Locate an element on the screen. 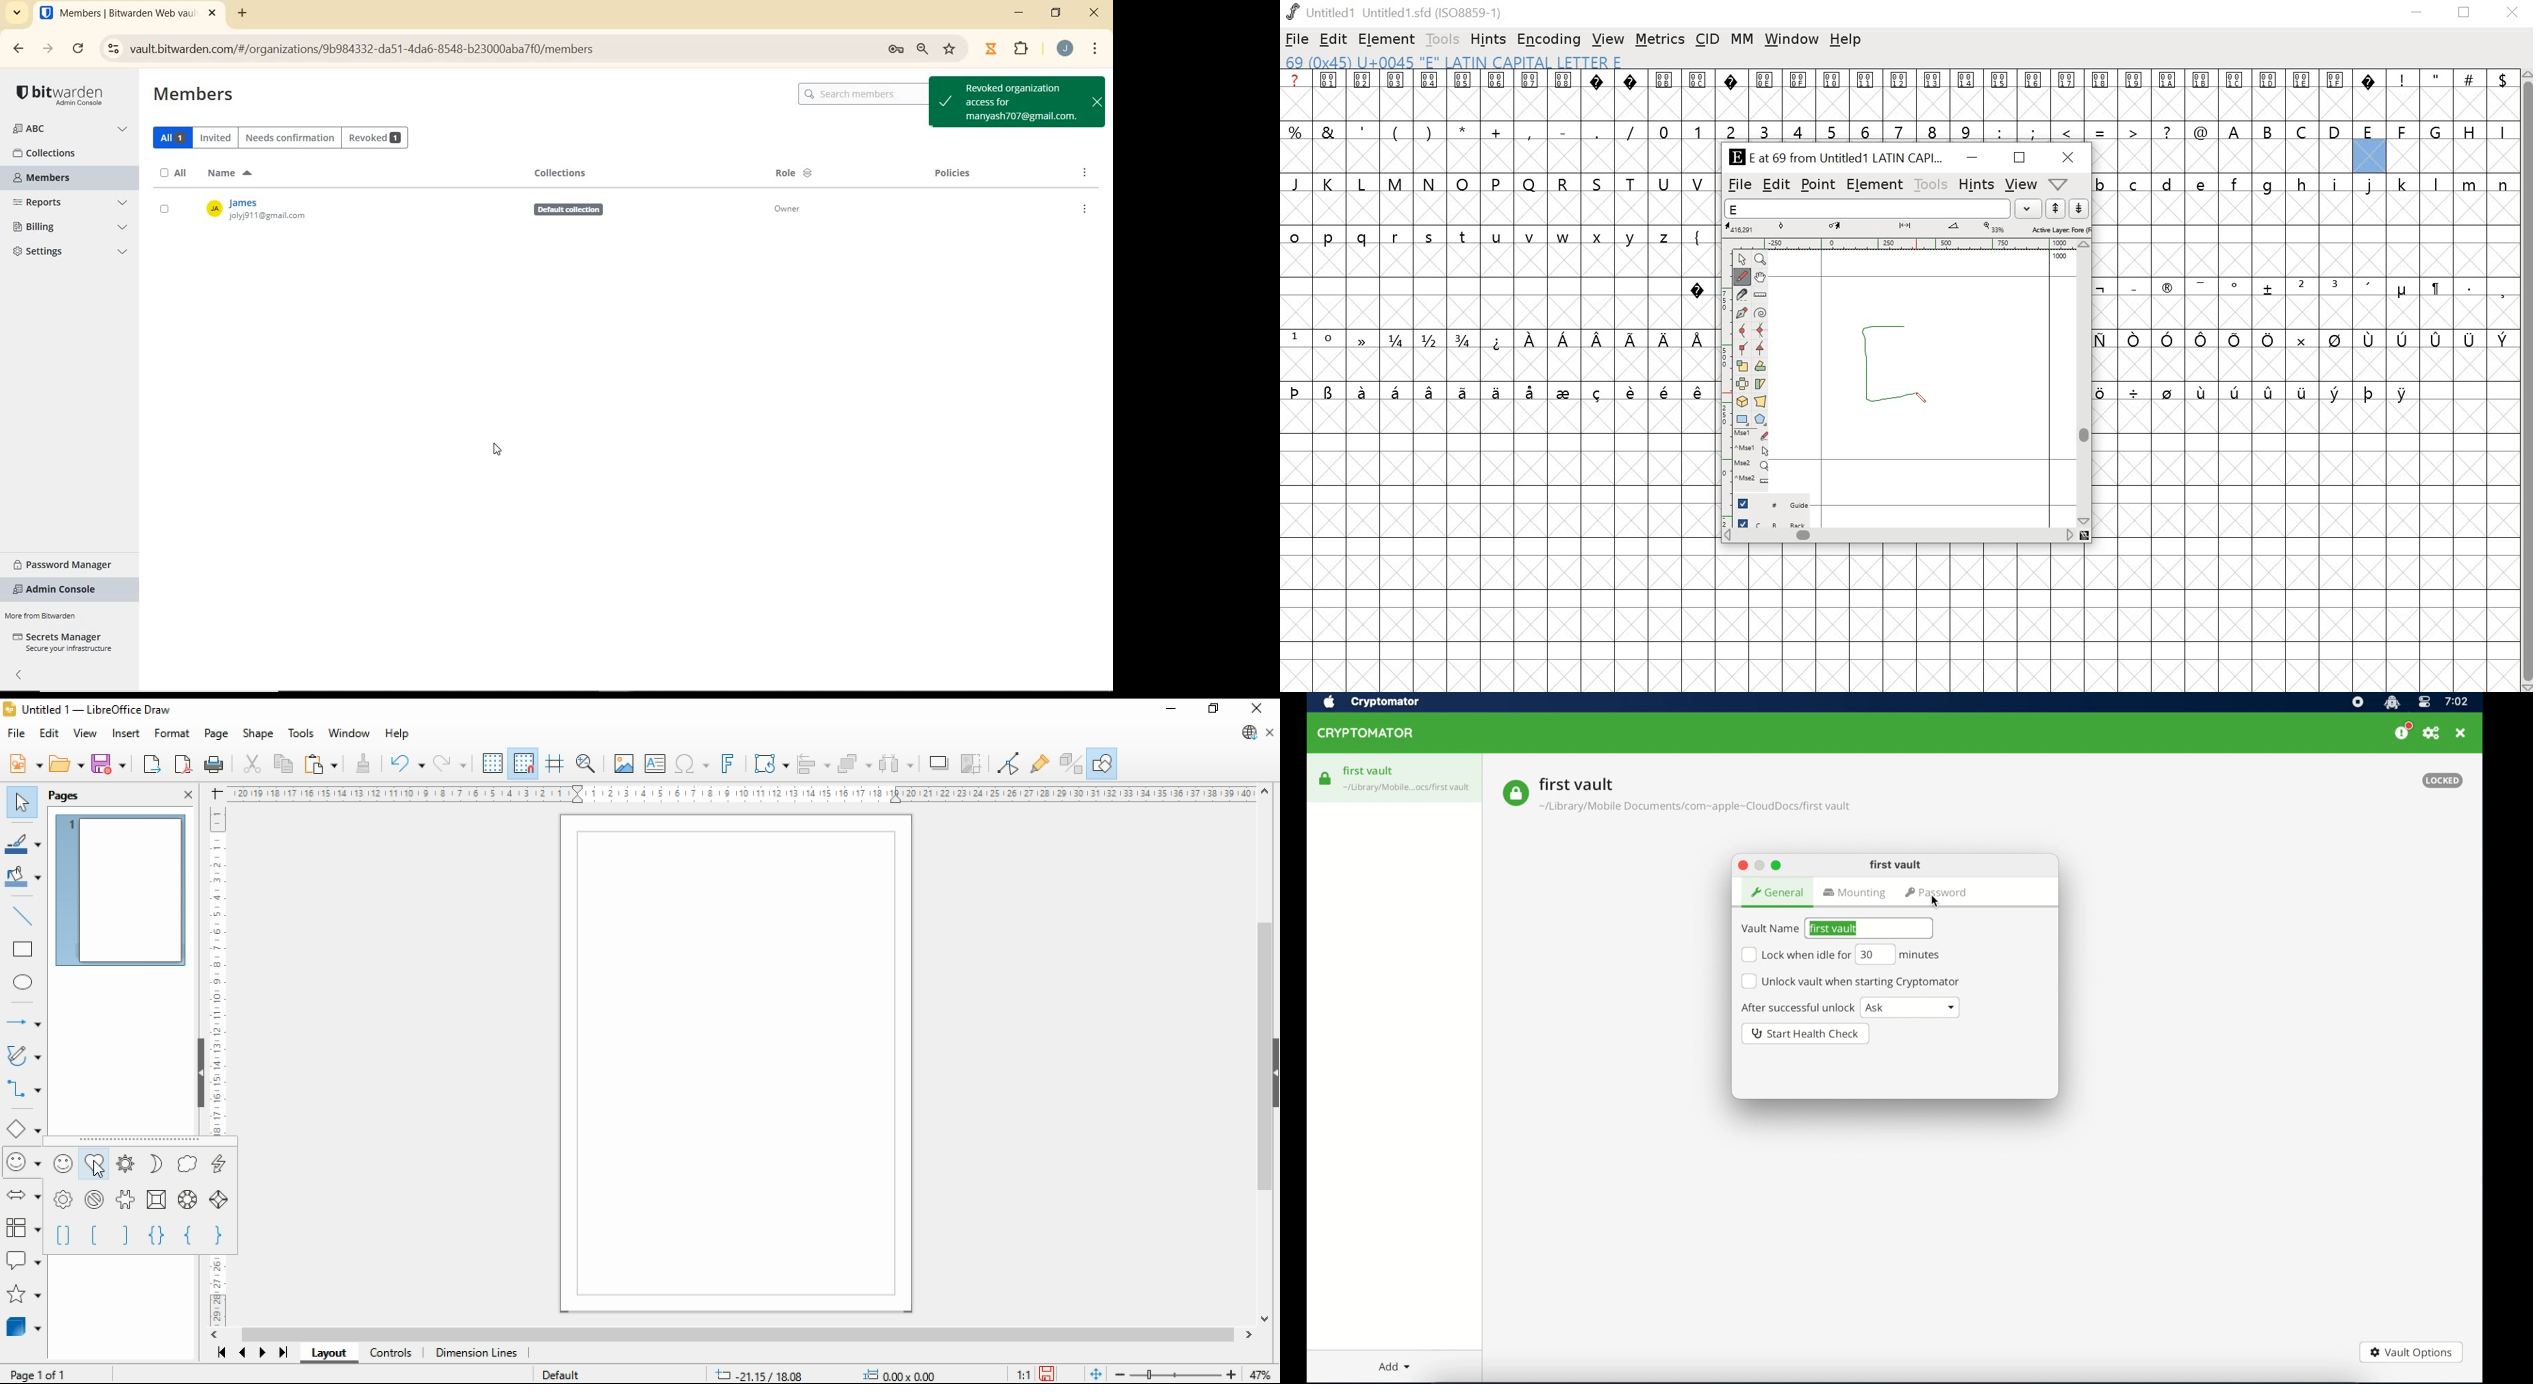 Image resolution: width=2548 pixels, height=1400 pixels. RELOAD is located at coordinates (78, 50).